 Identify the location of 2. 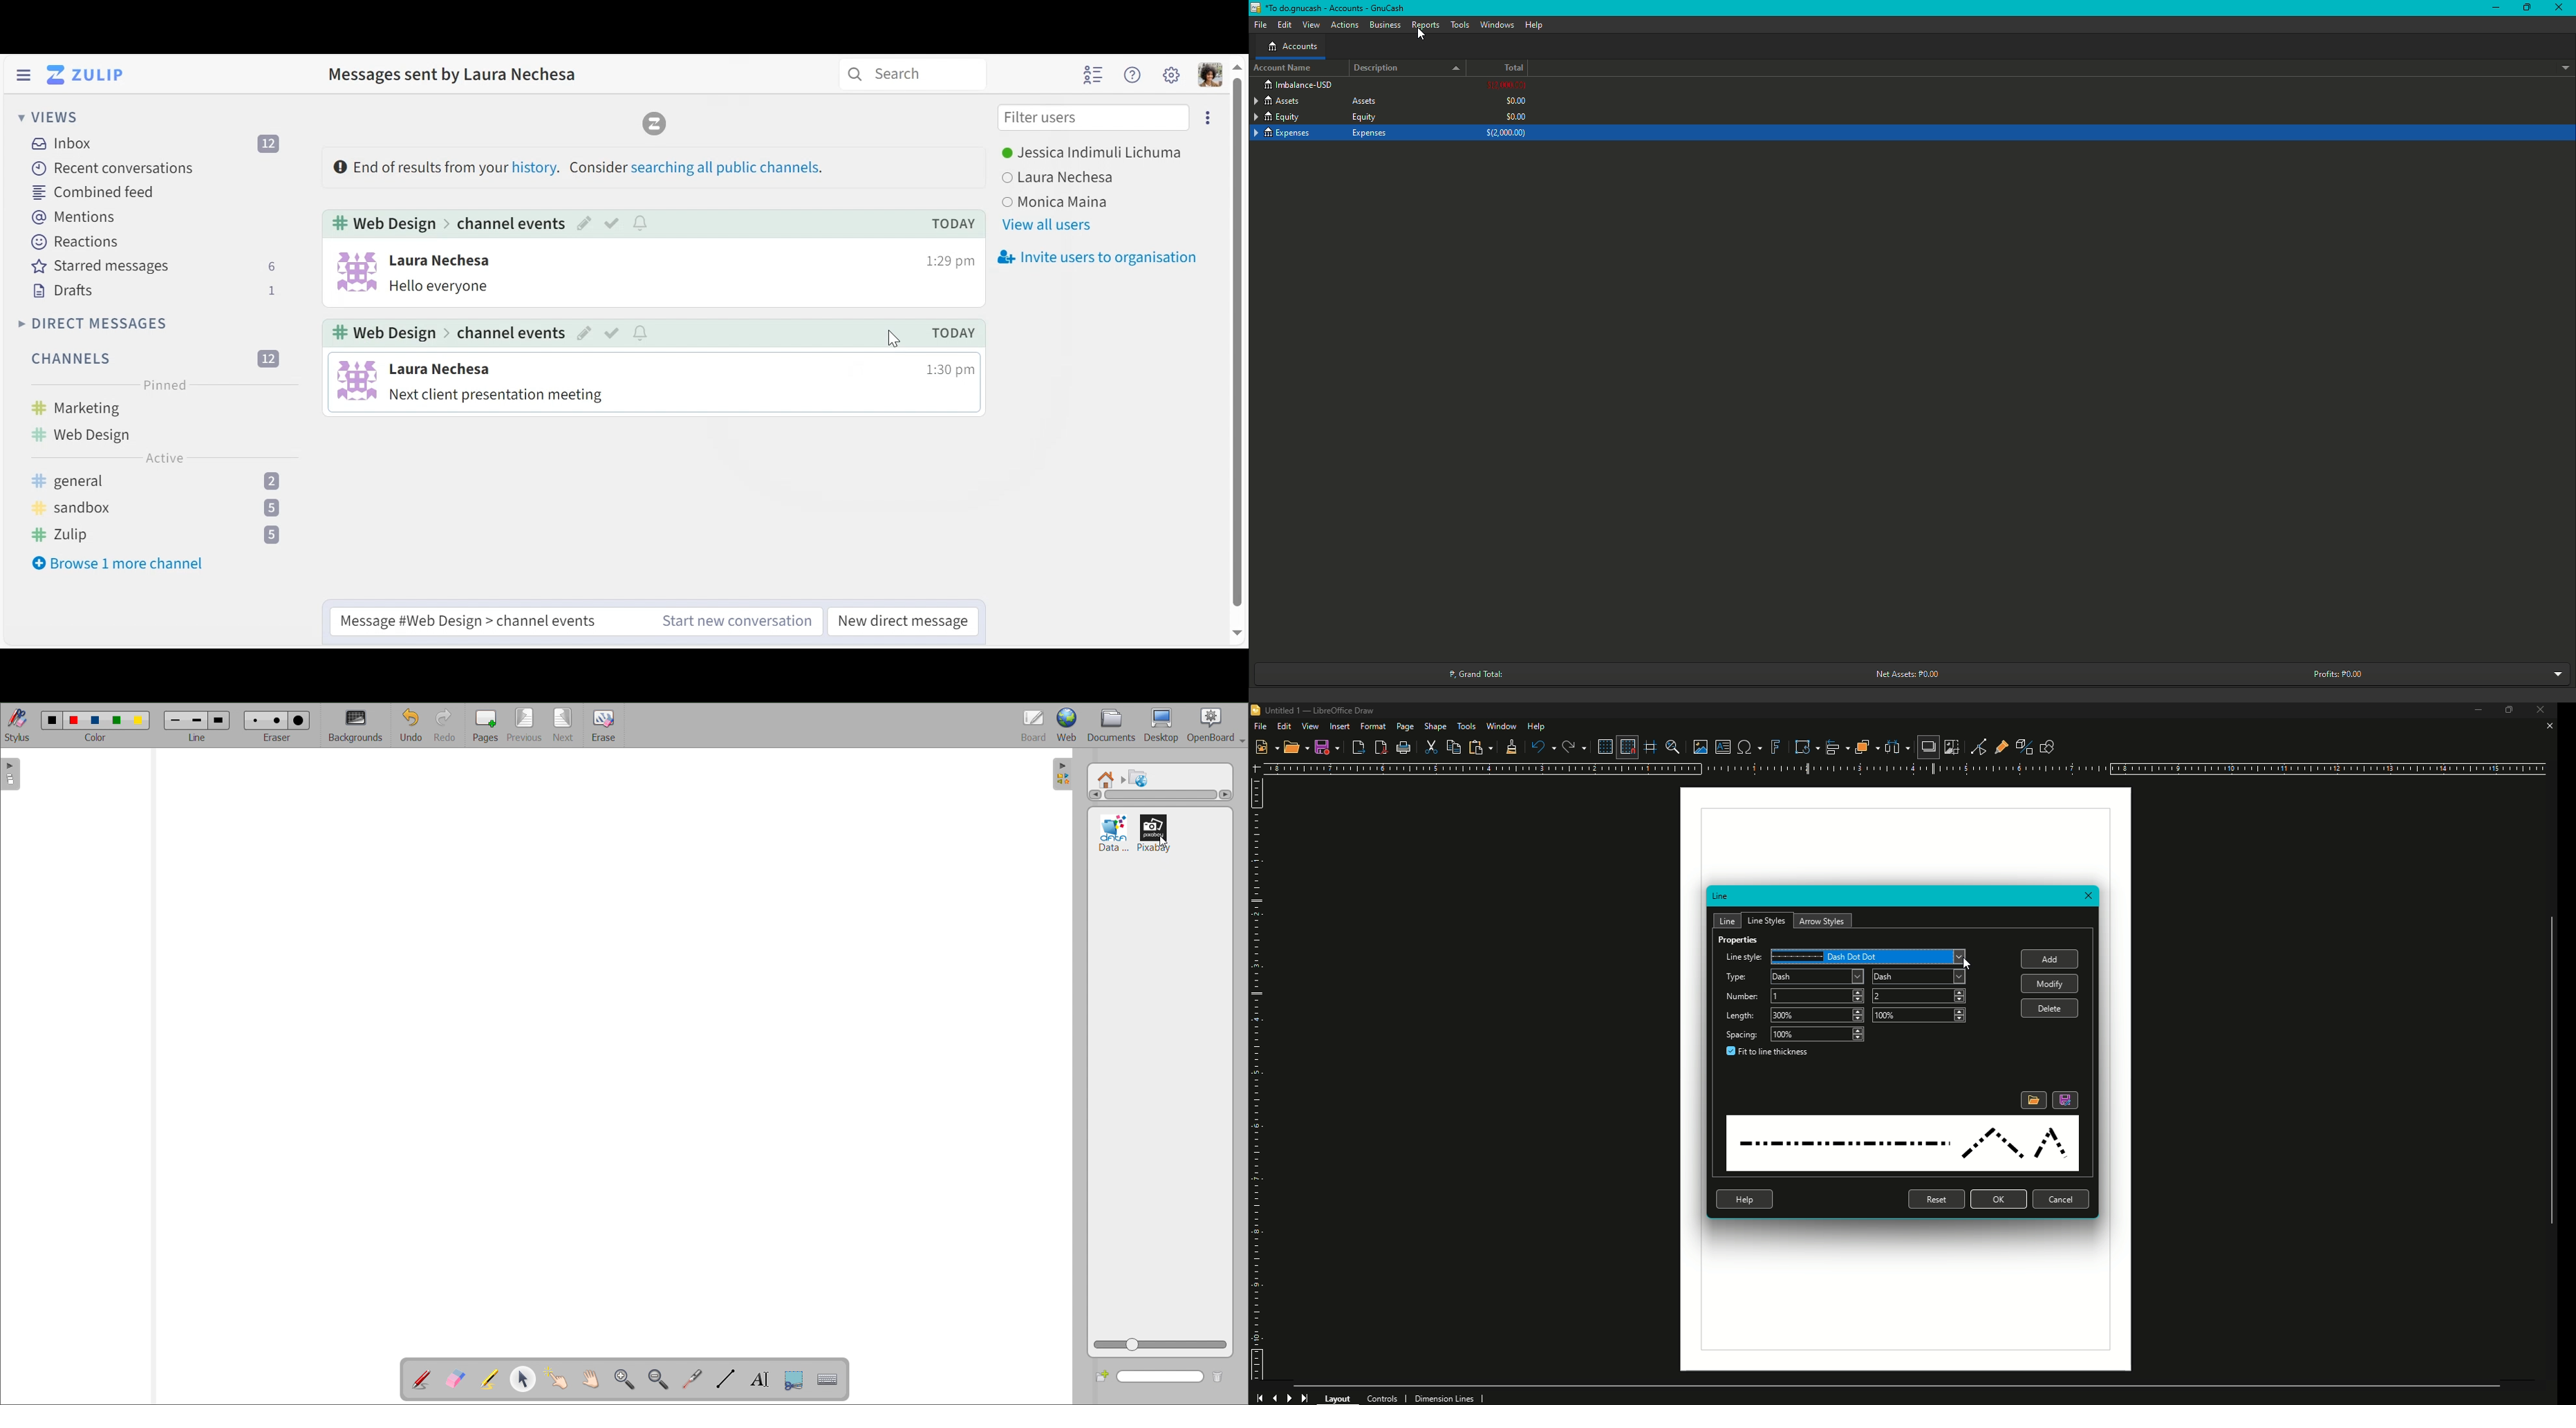
(1921, 995).